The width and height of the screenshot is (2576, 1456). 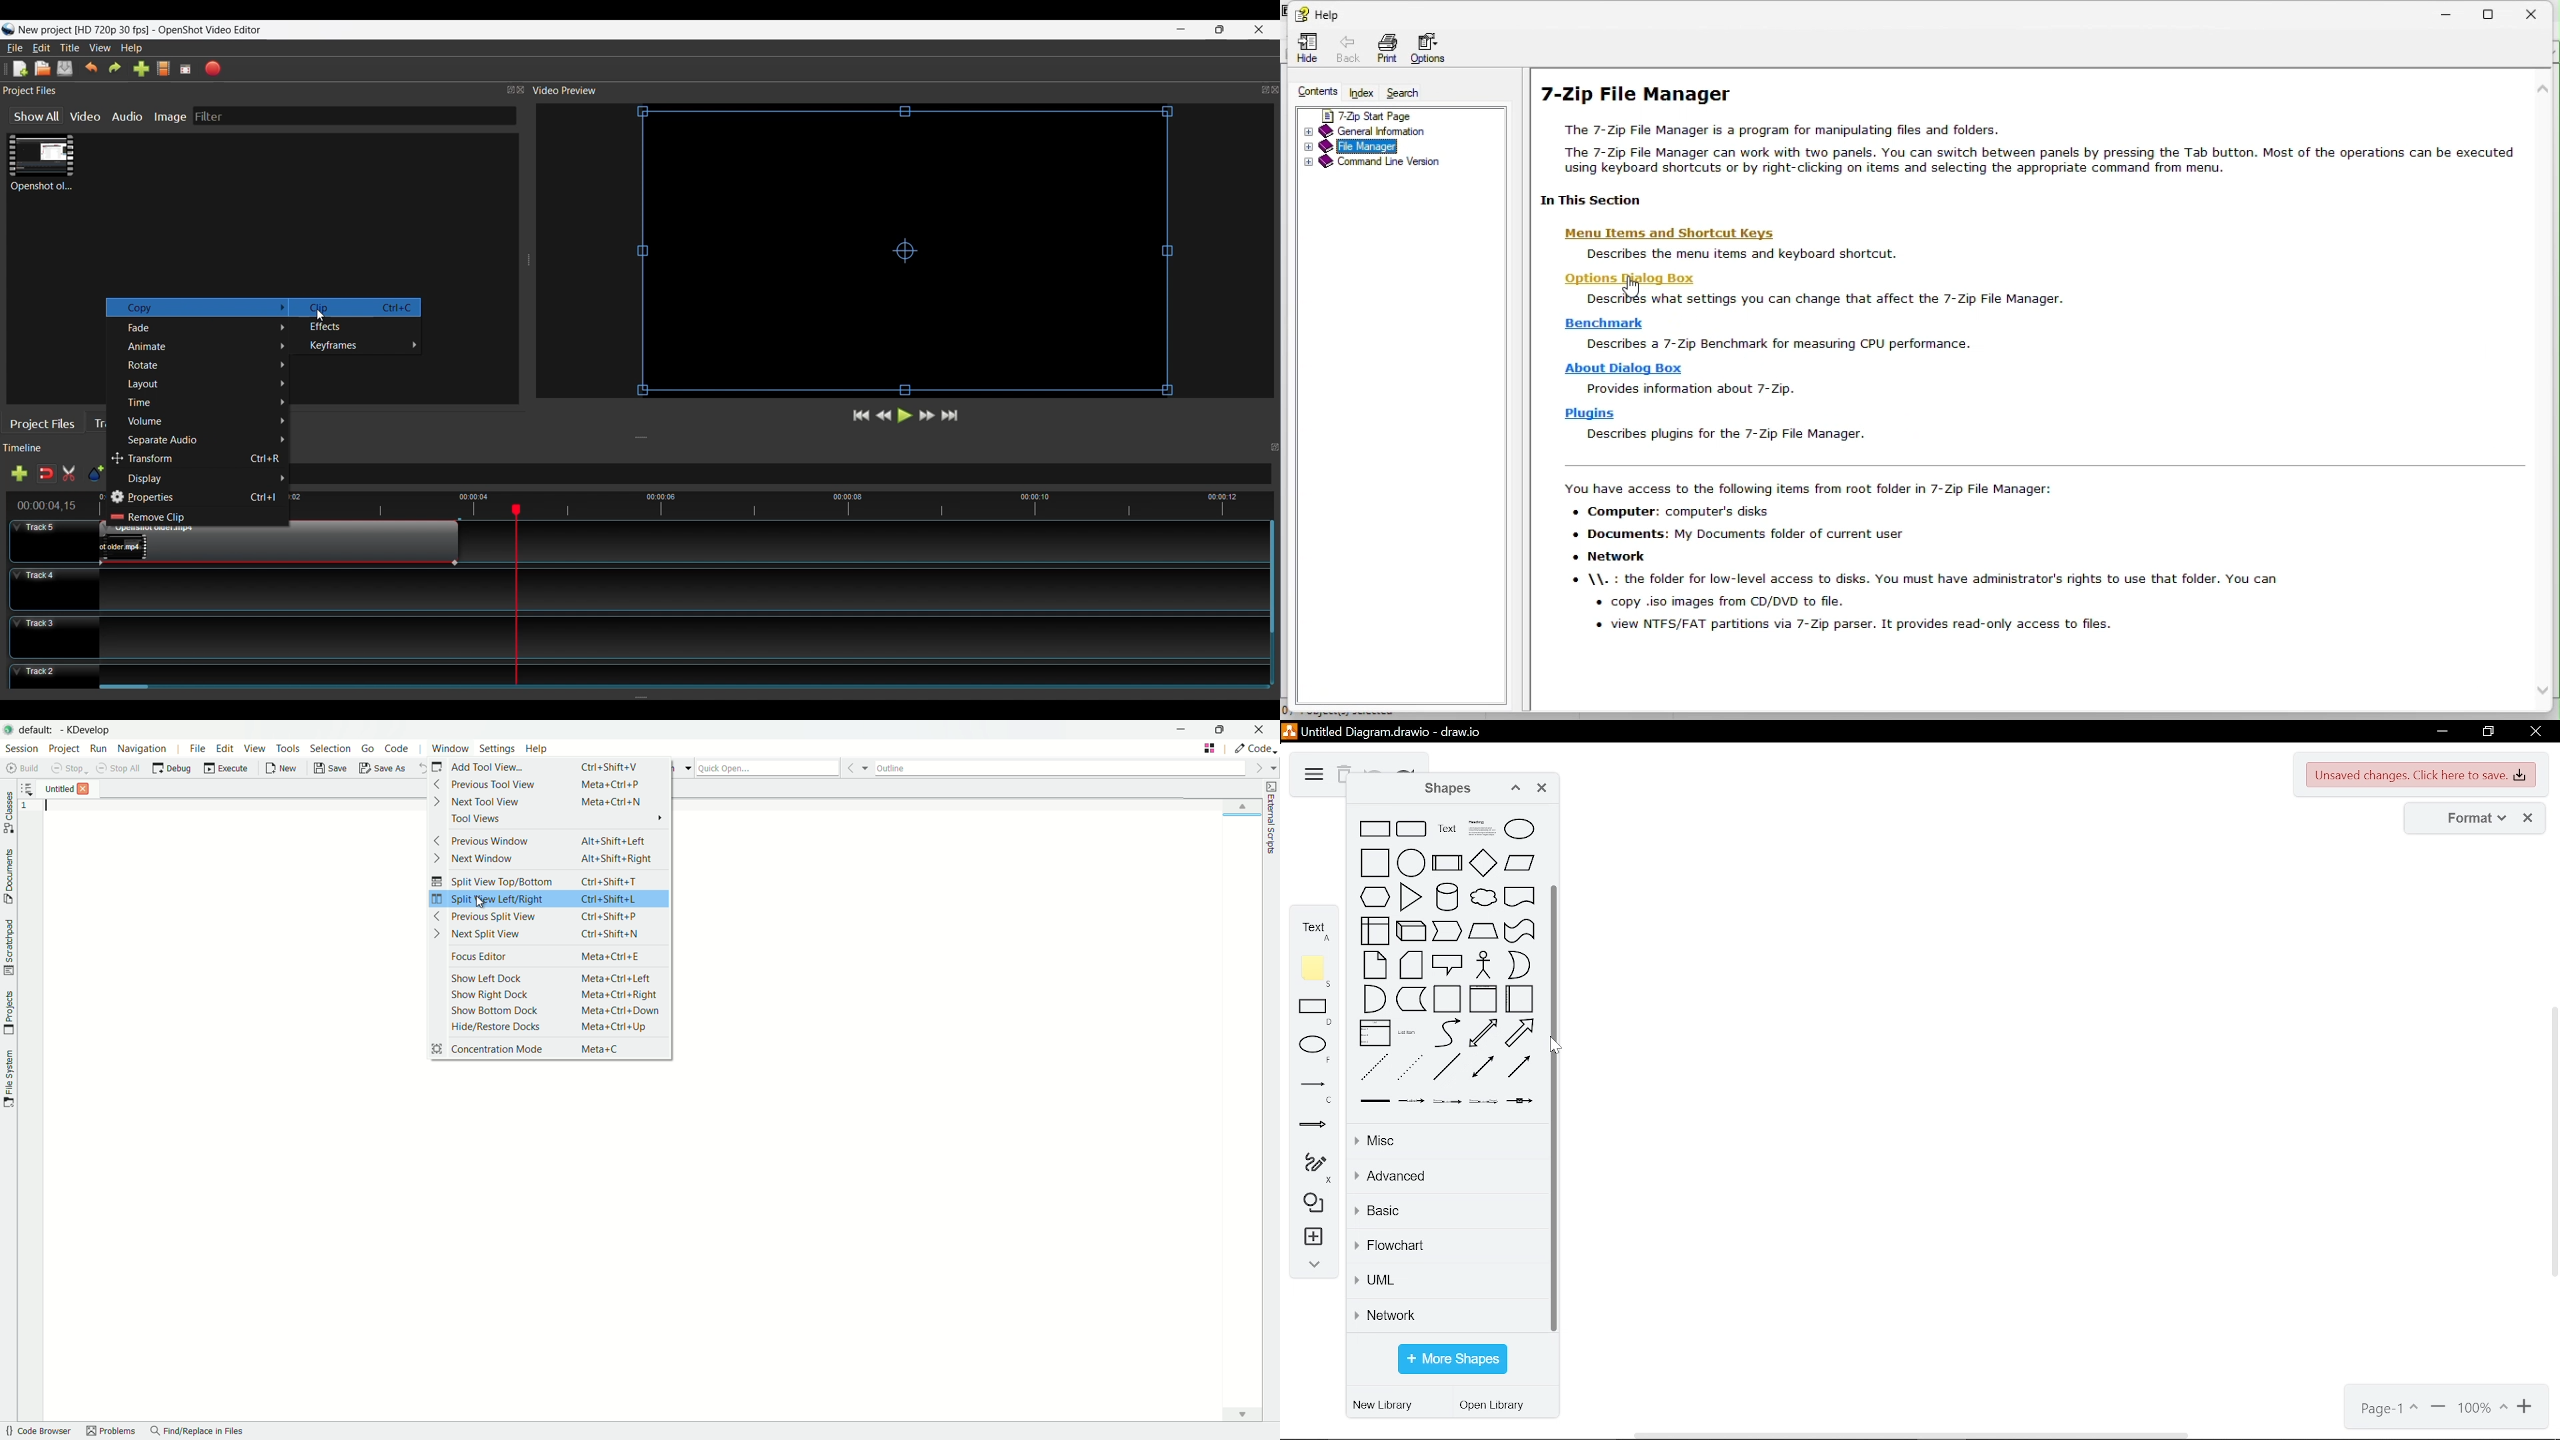 What do you see at coordinates (41, 449) in the screenshot?
I see `Timeline` at bounding box center [41, 449].